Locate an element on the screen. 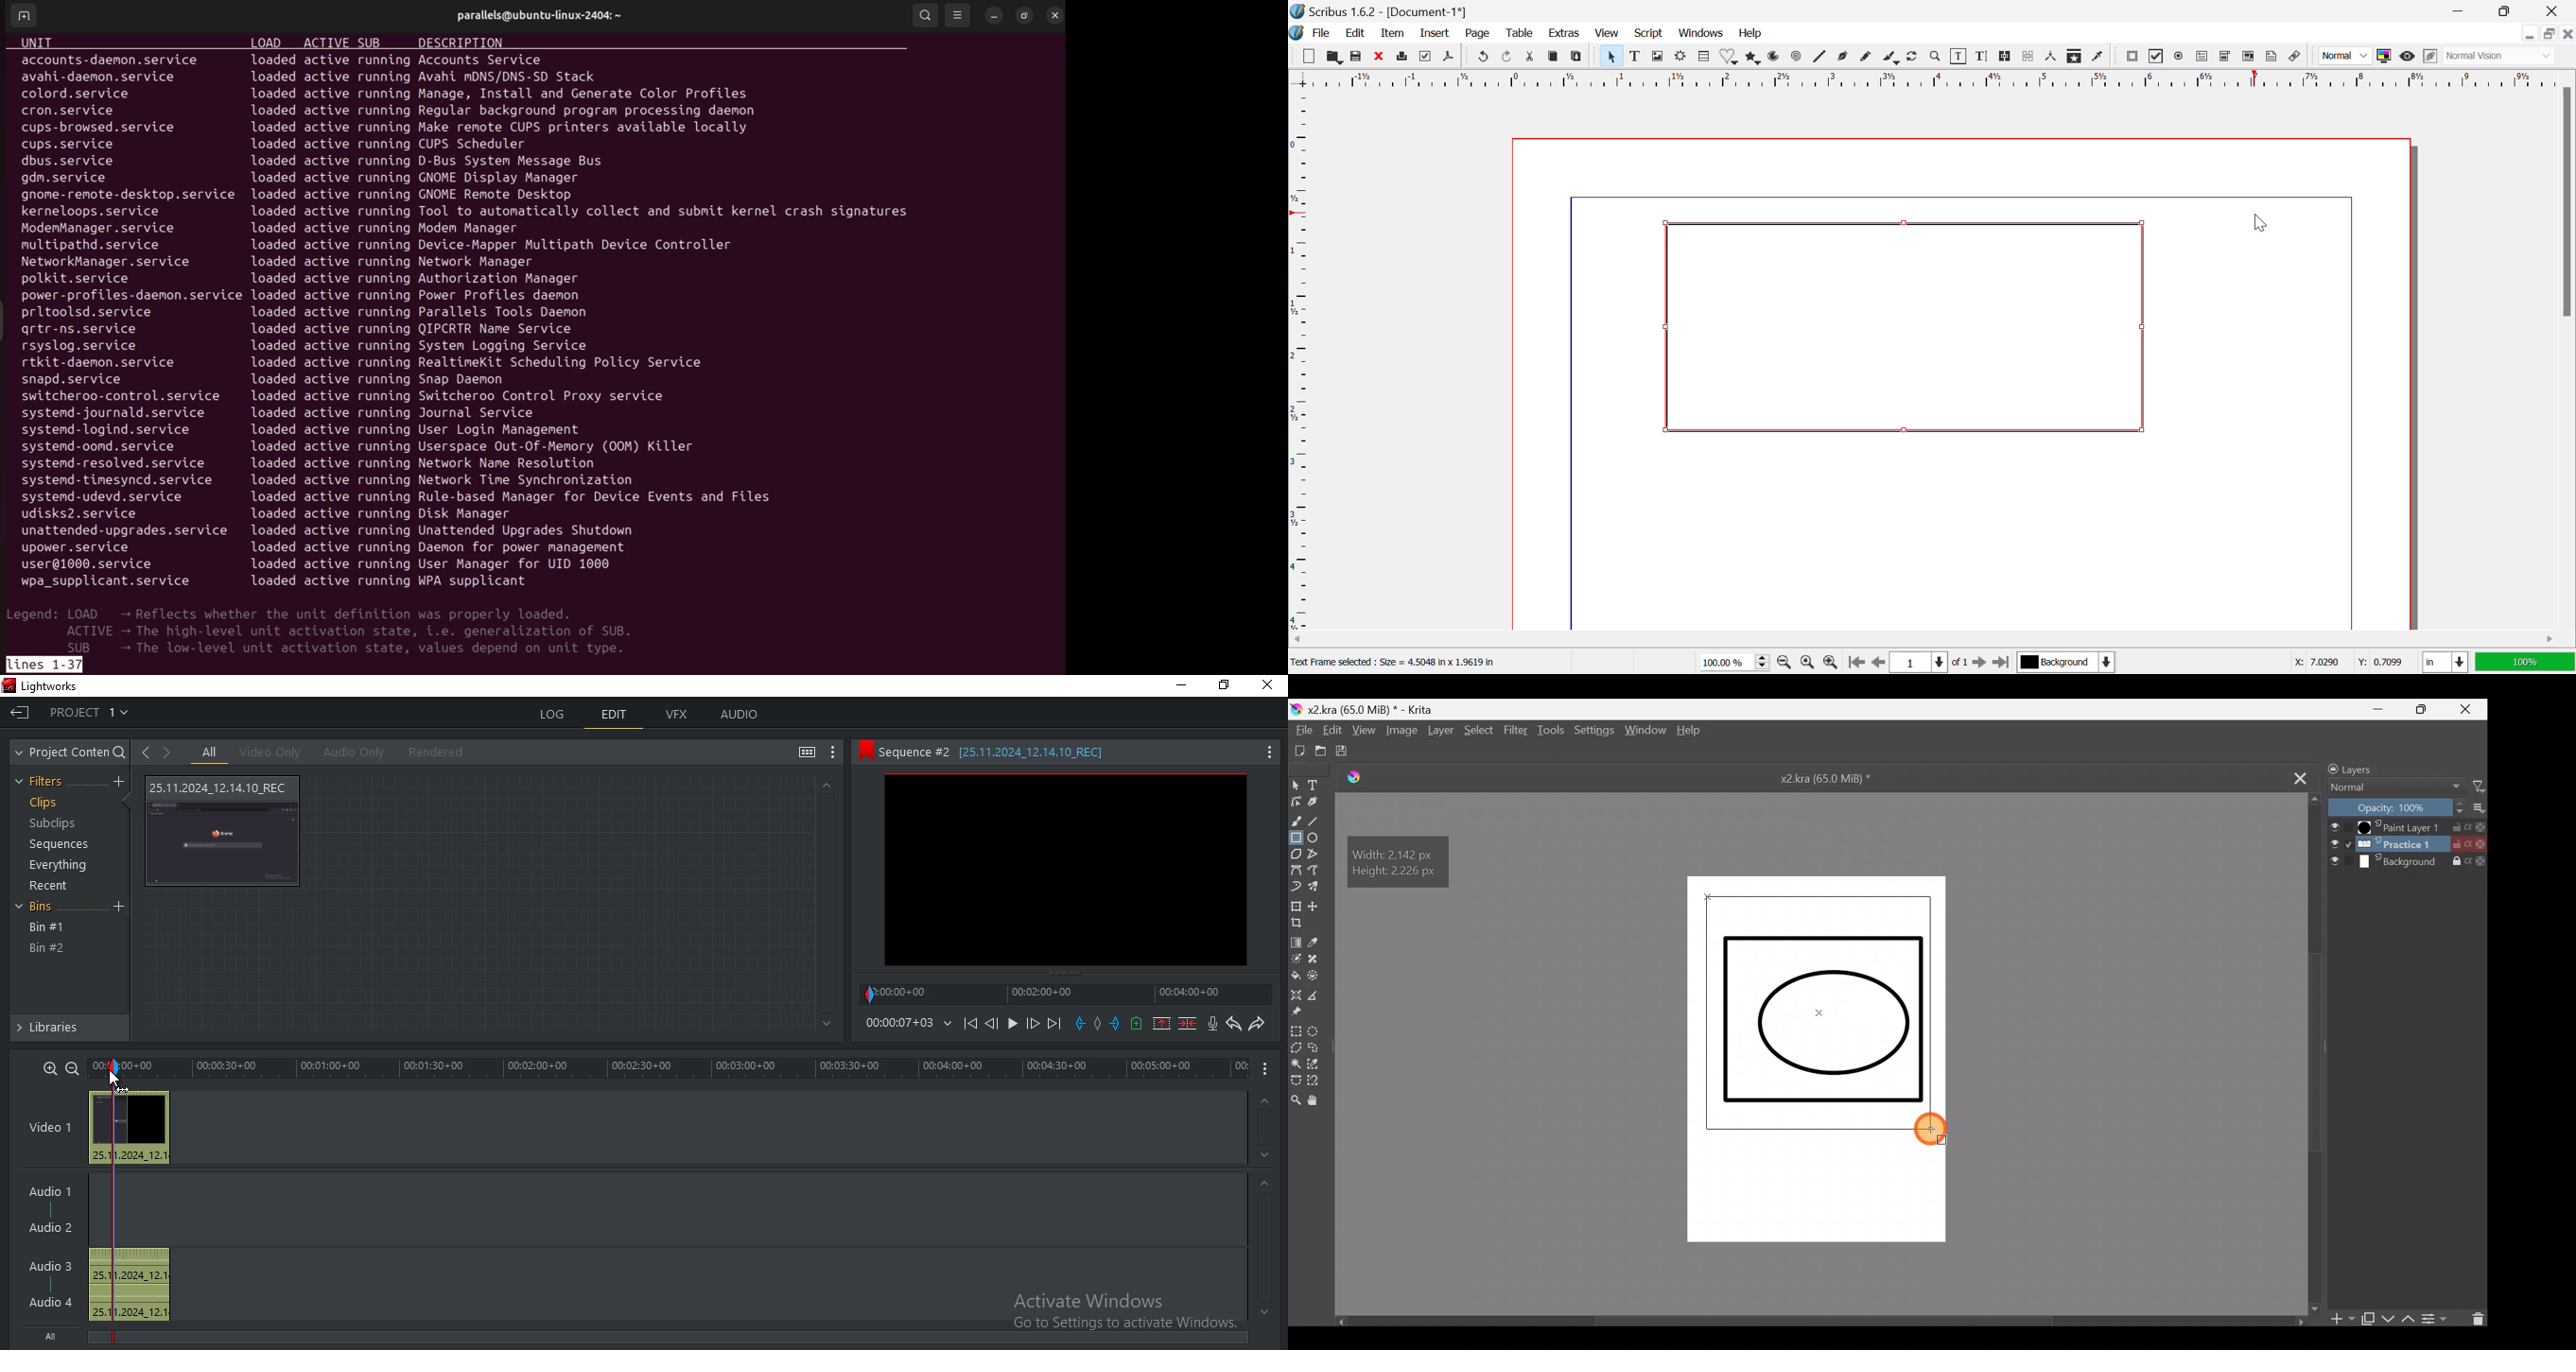 The image size is (2576, 1372). Zoom Out is located at coordinates (1786, 663).